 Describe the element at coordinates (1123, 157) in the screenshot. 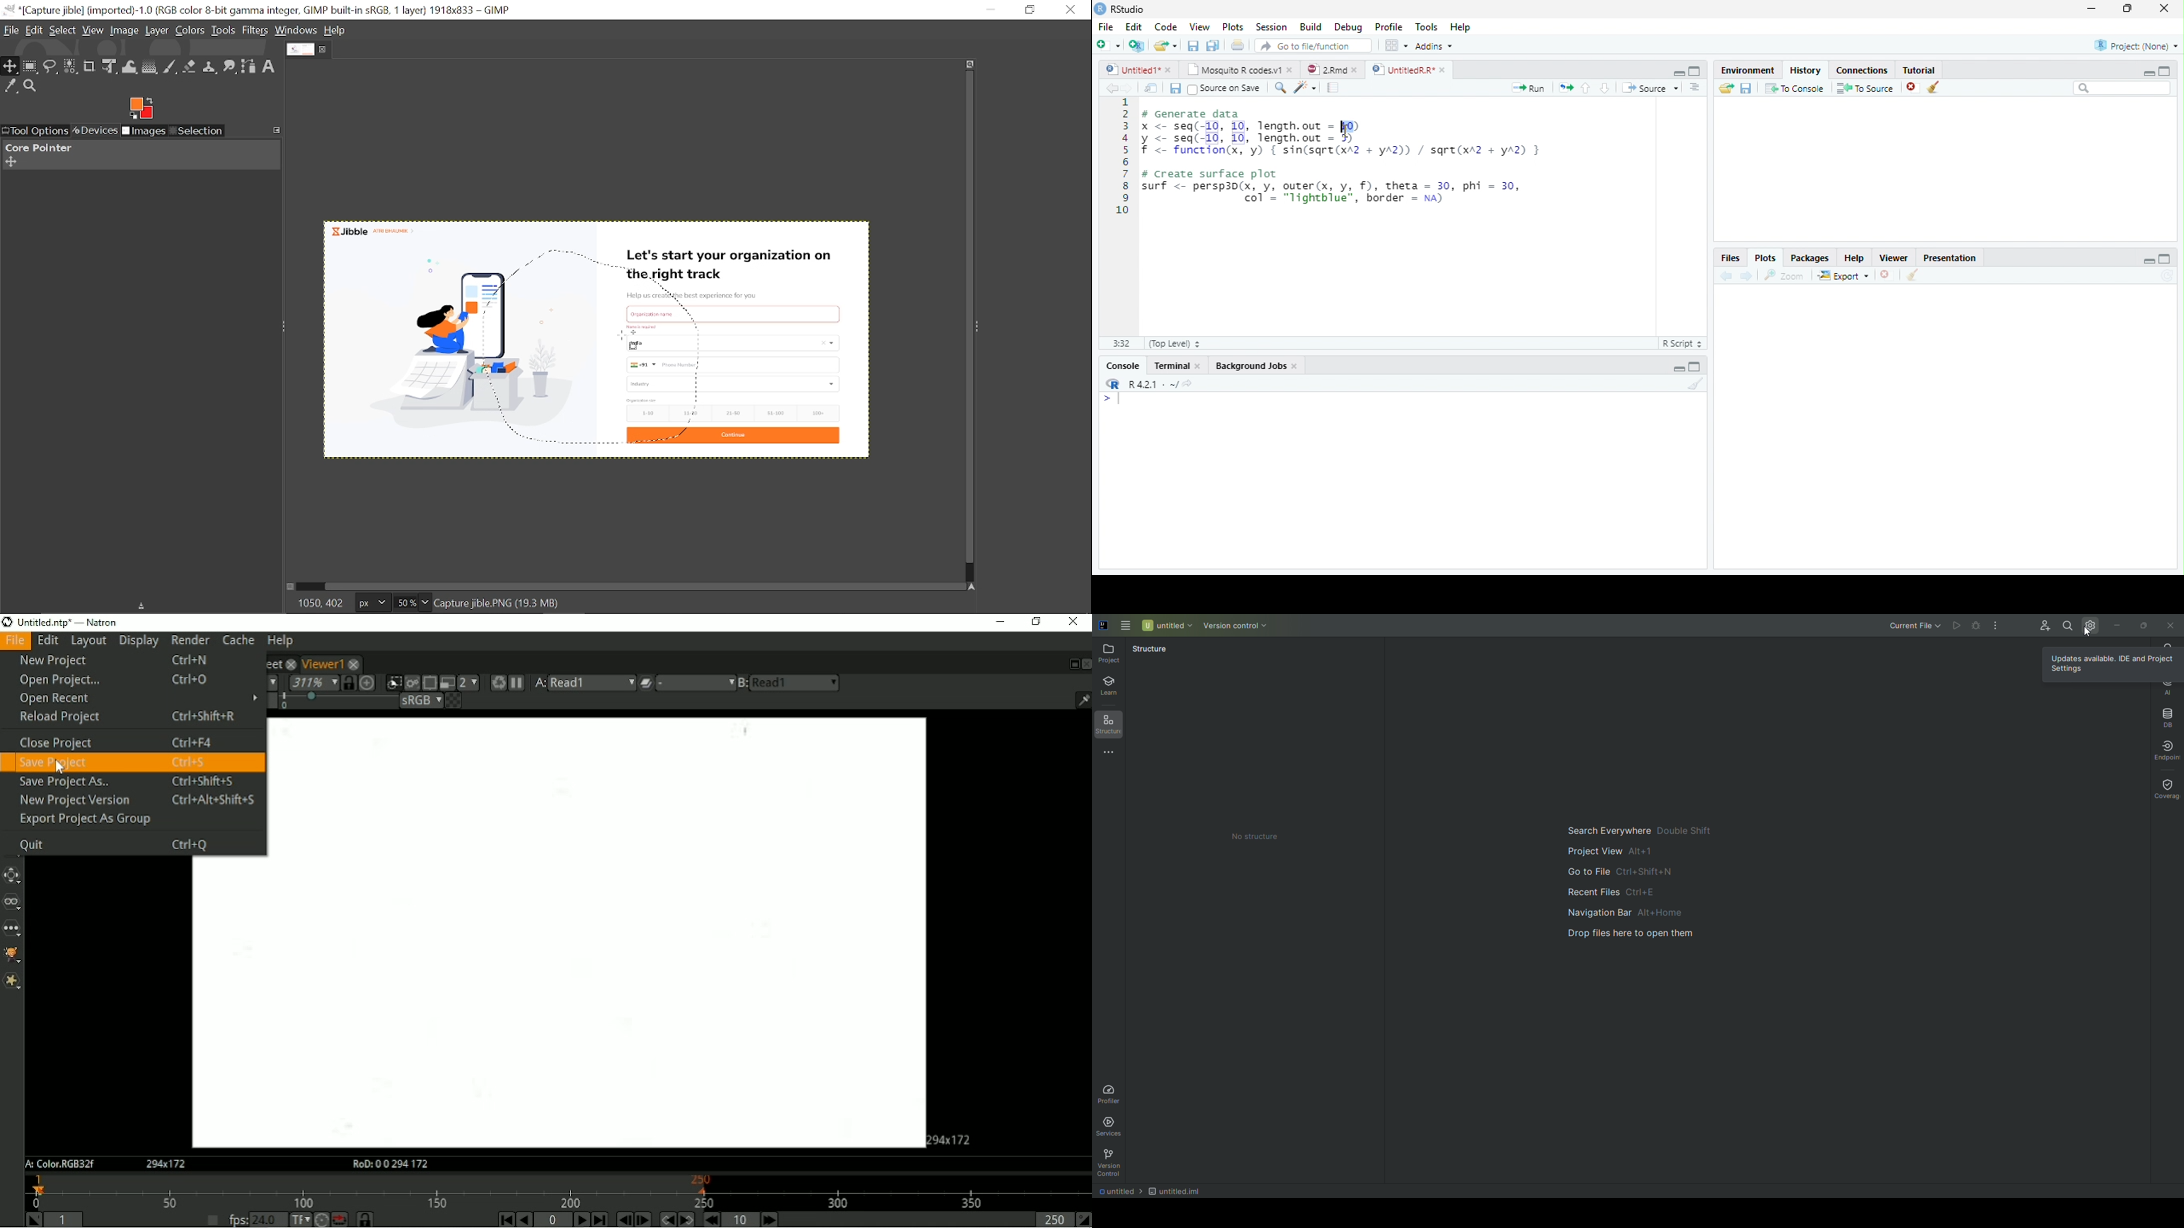

I see `Line numbers` at that location.